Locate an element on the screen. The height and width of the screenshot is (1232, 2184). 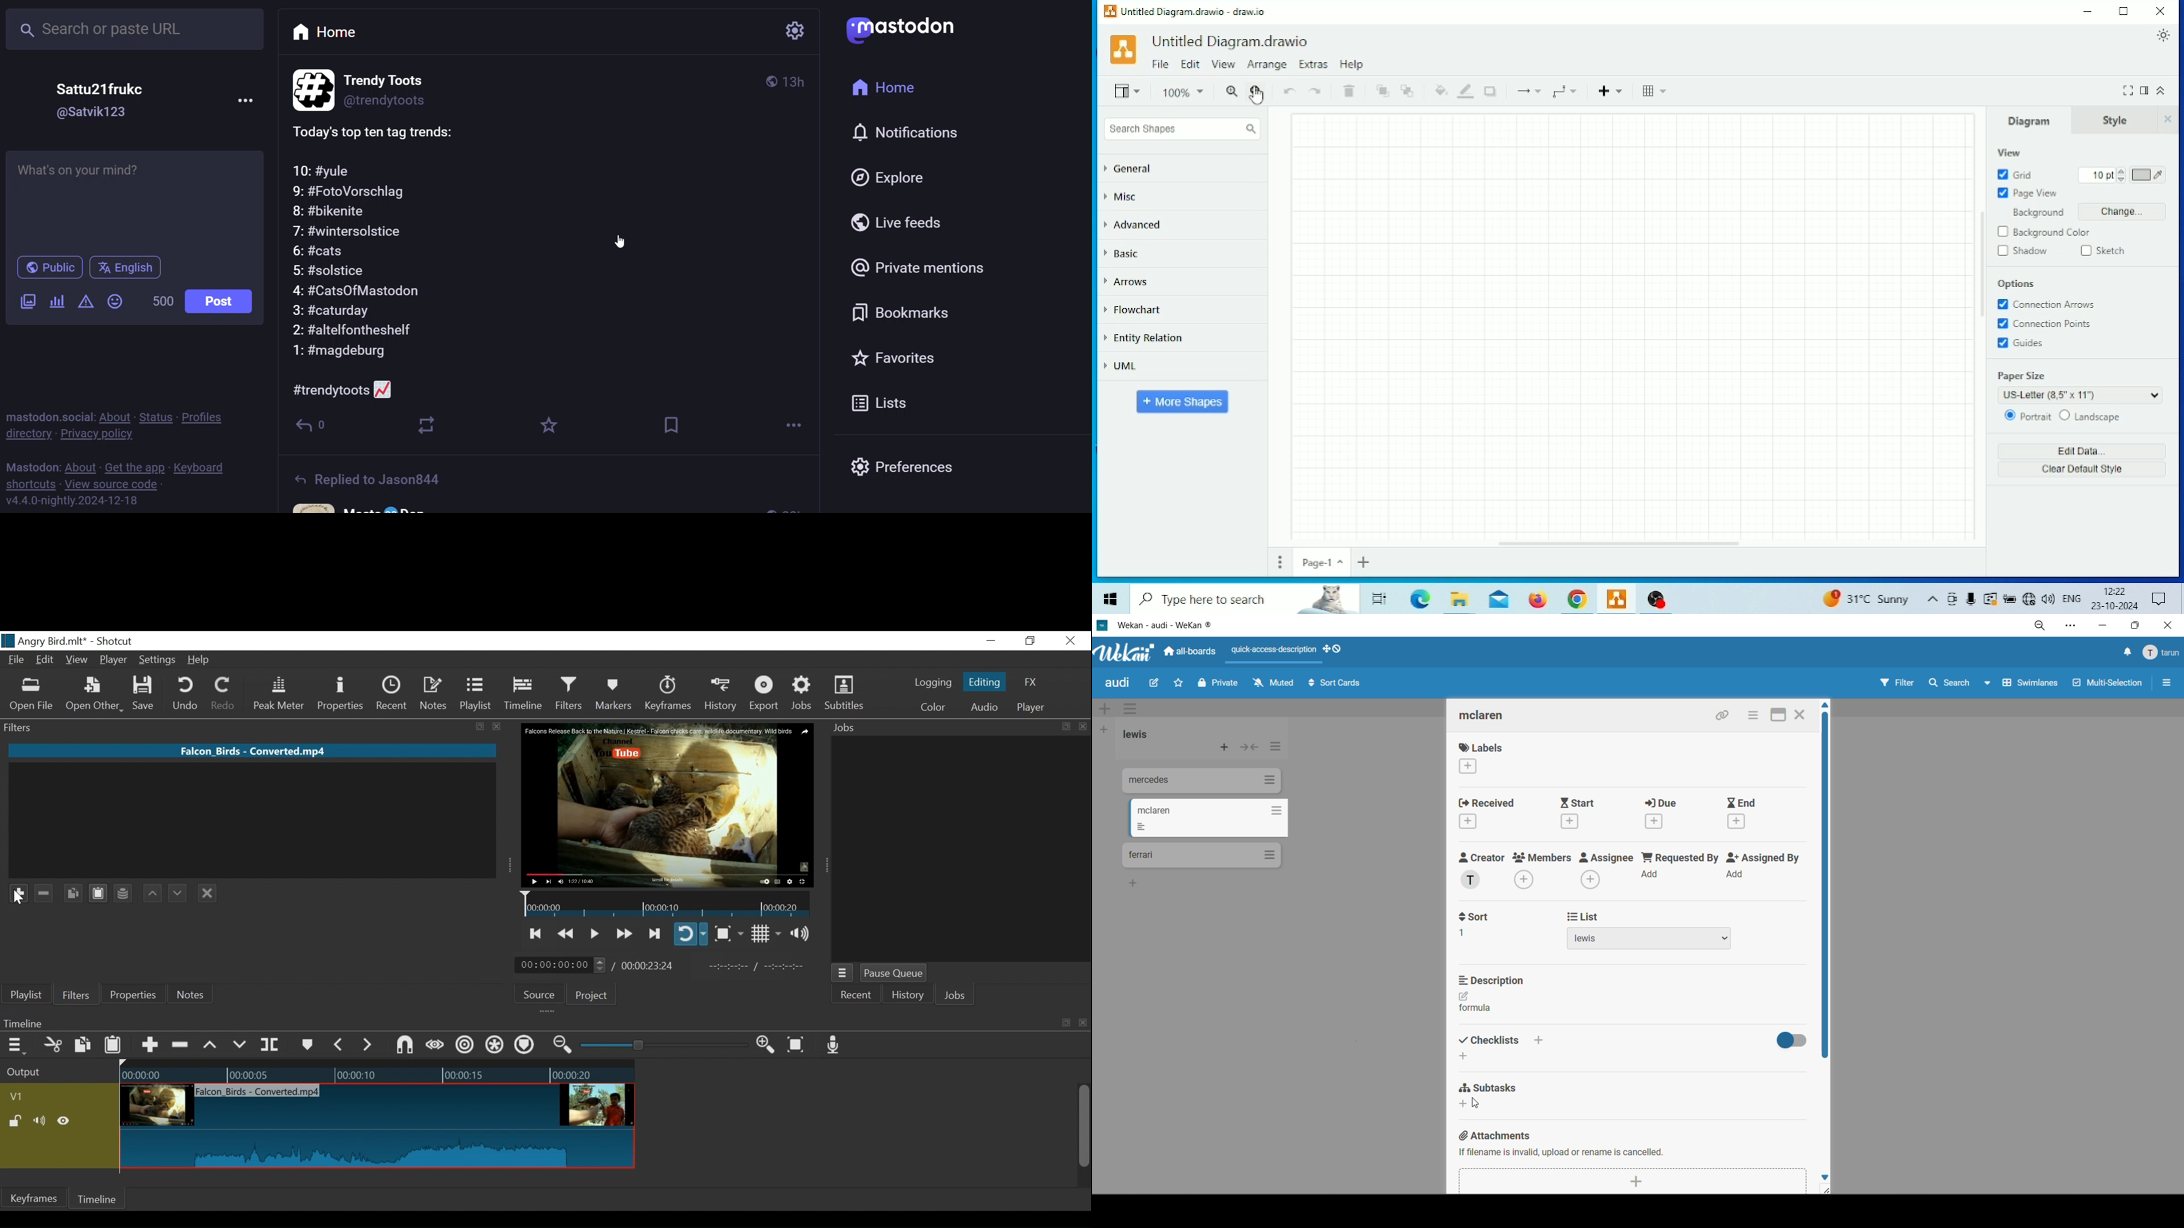
shortcut is located at coordinates (31, 484).